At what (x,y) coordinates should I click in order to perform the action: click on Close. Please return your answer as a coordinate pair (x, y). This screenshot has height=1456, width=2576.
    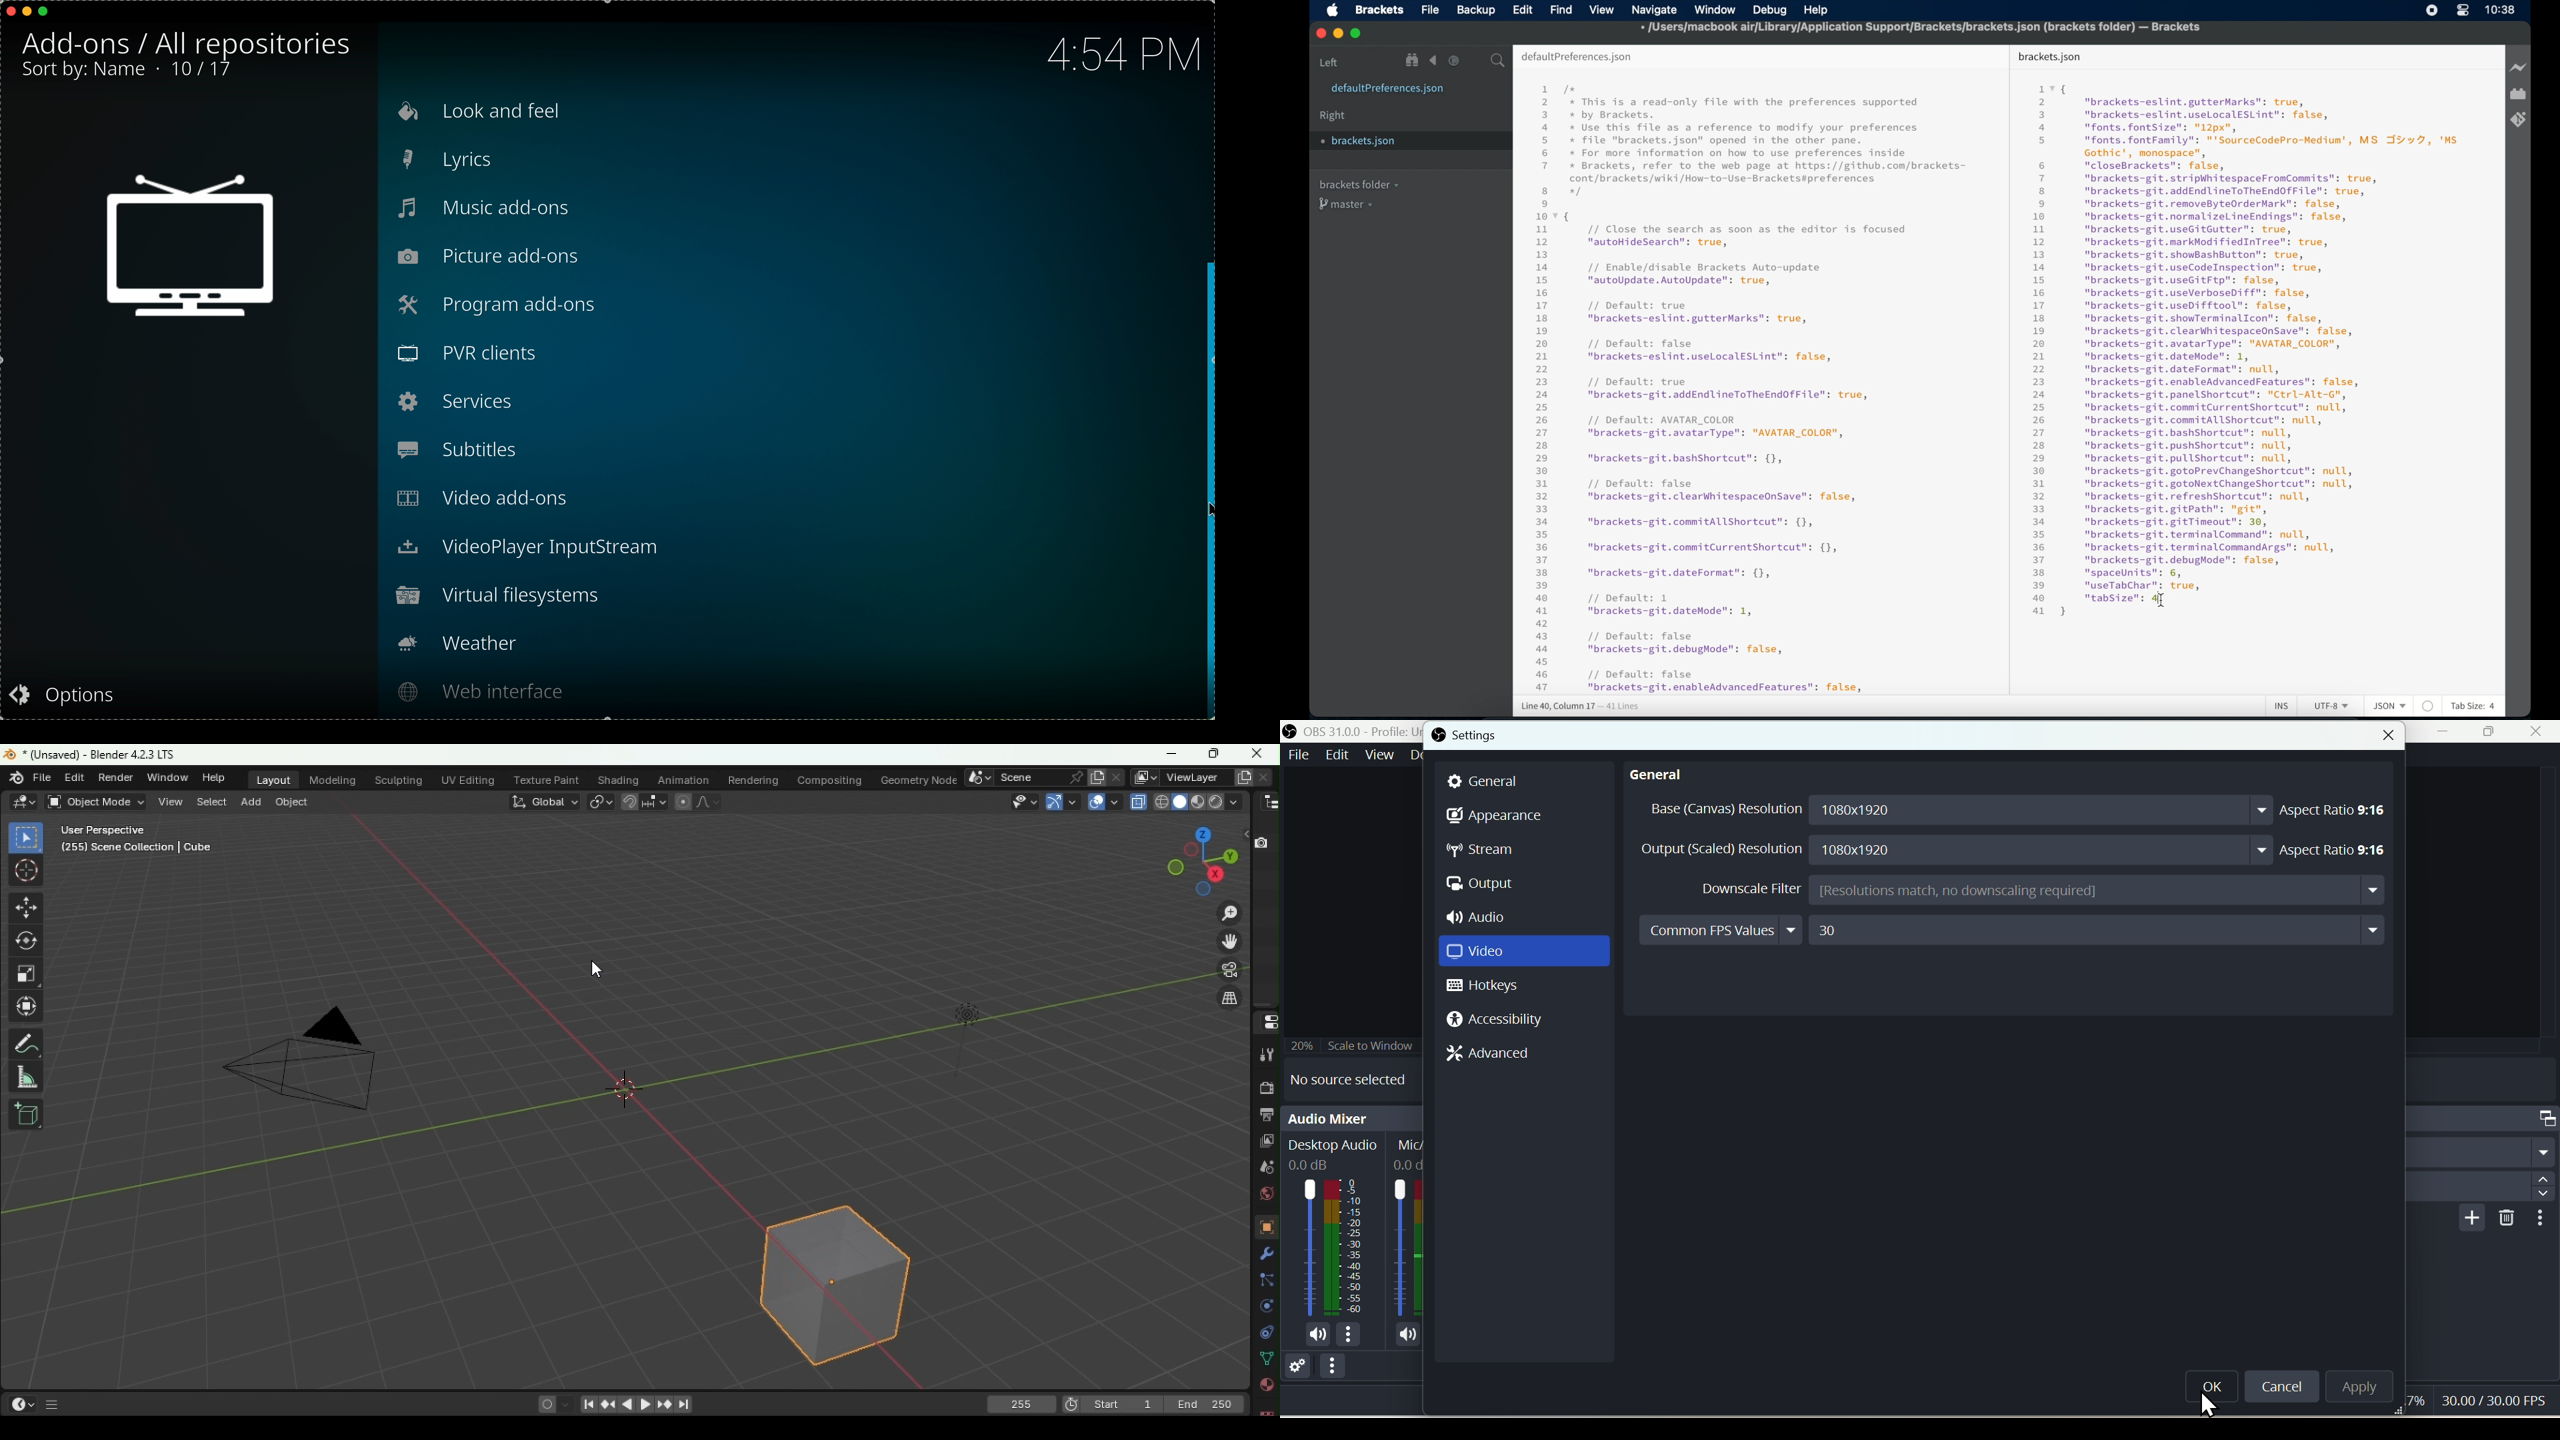
    Looking at the image, I should click on (2387, 738).